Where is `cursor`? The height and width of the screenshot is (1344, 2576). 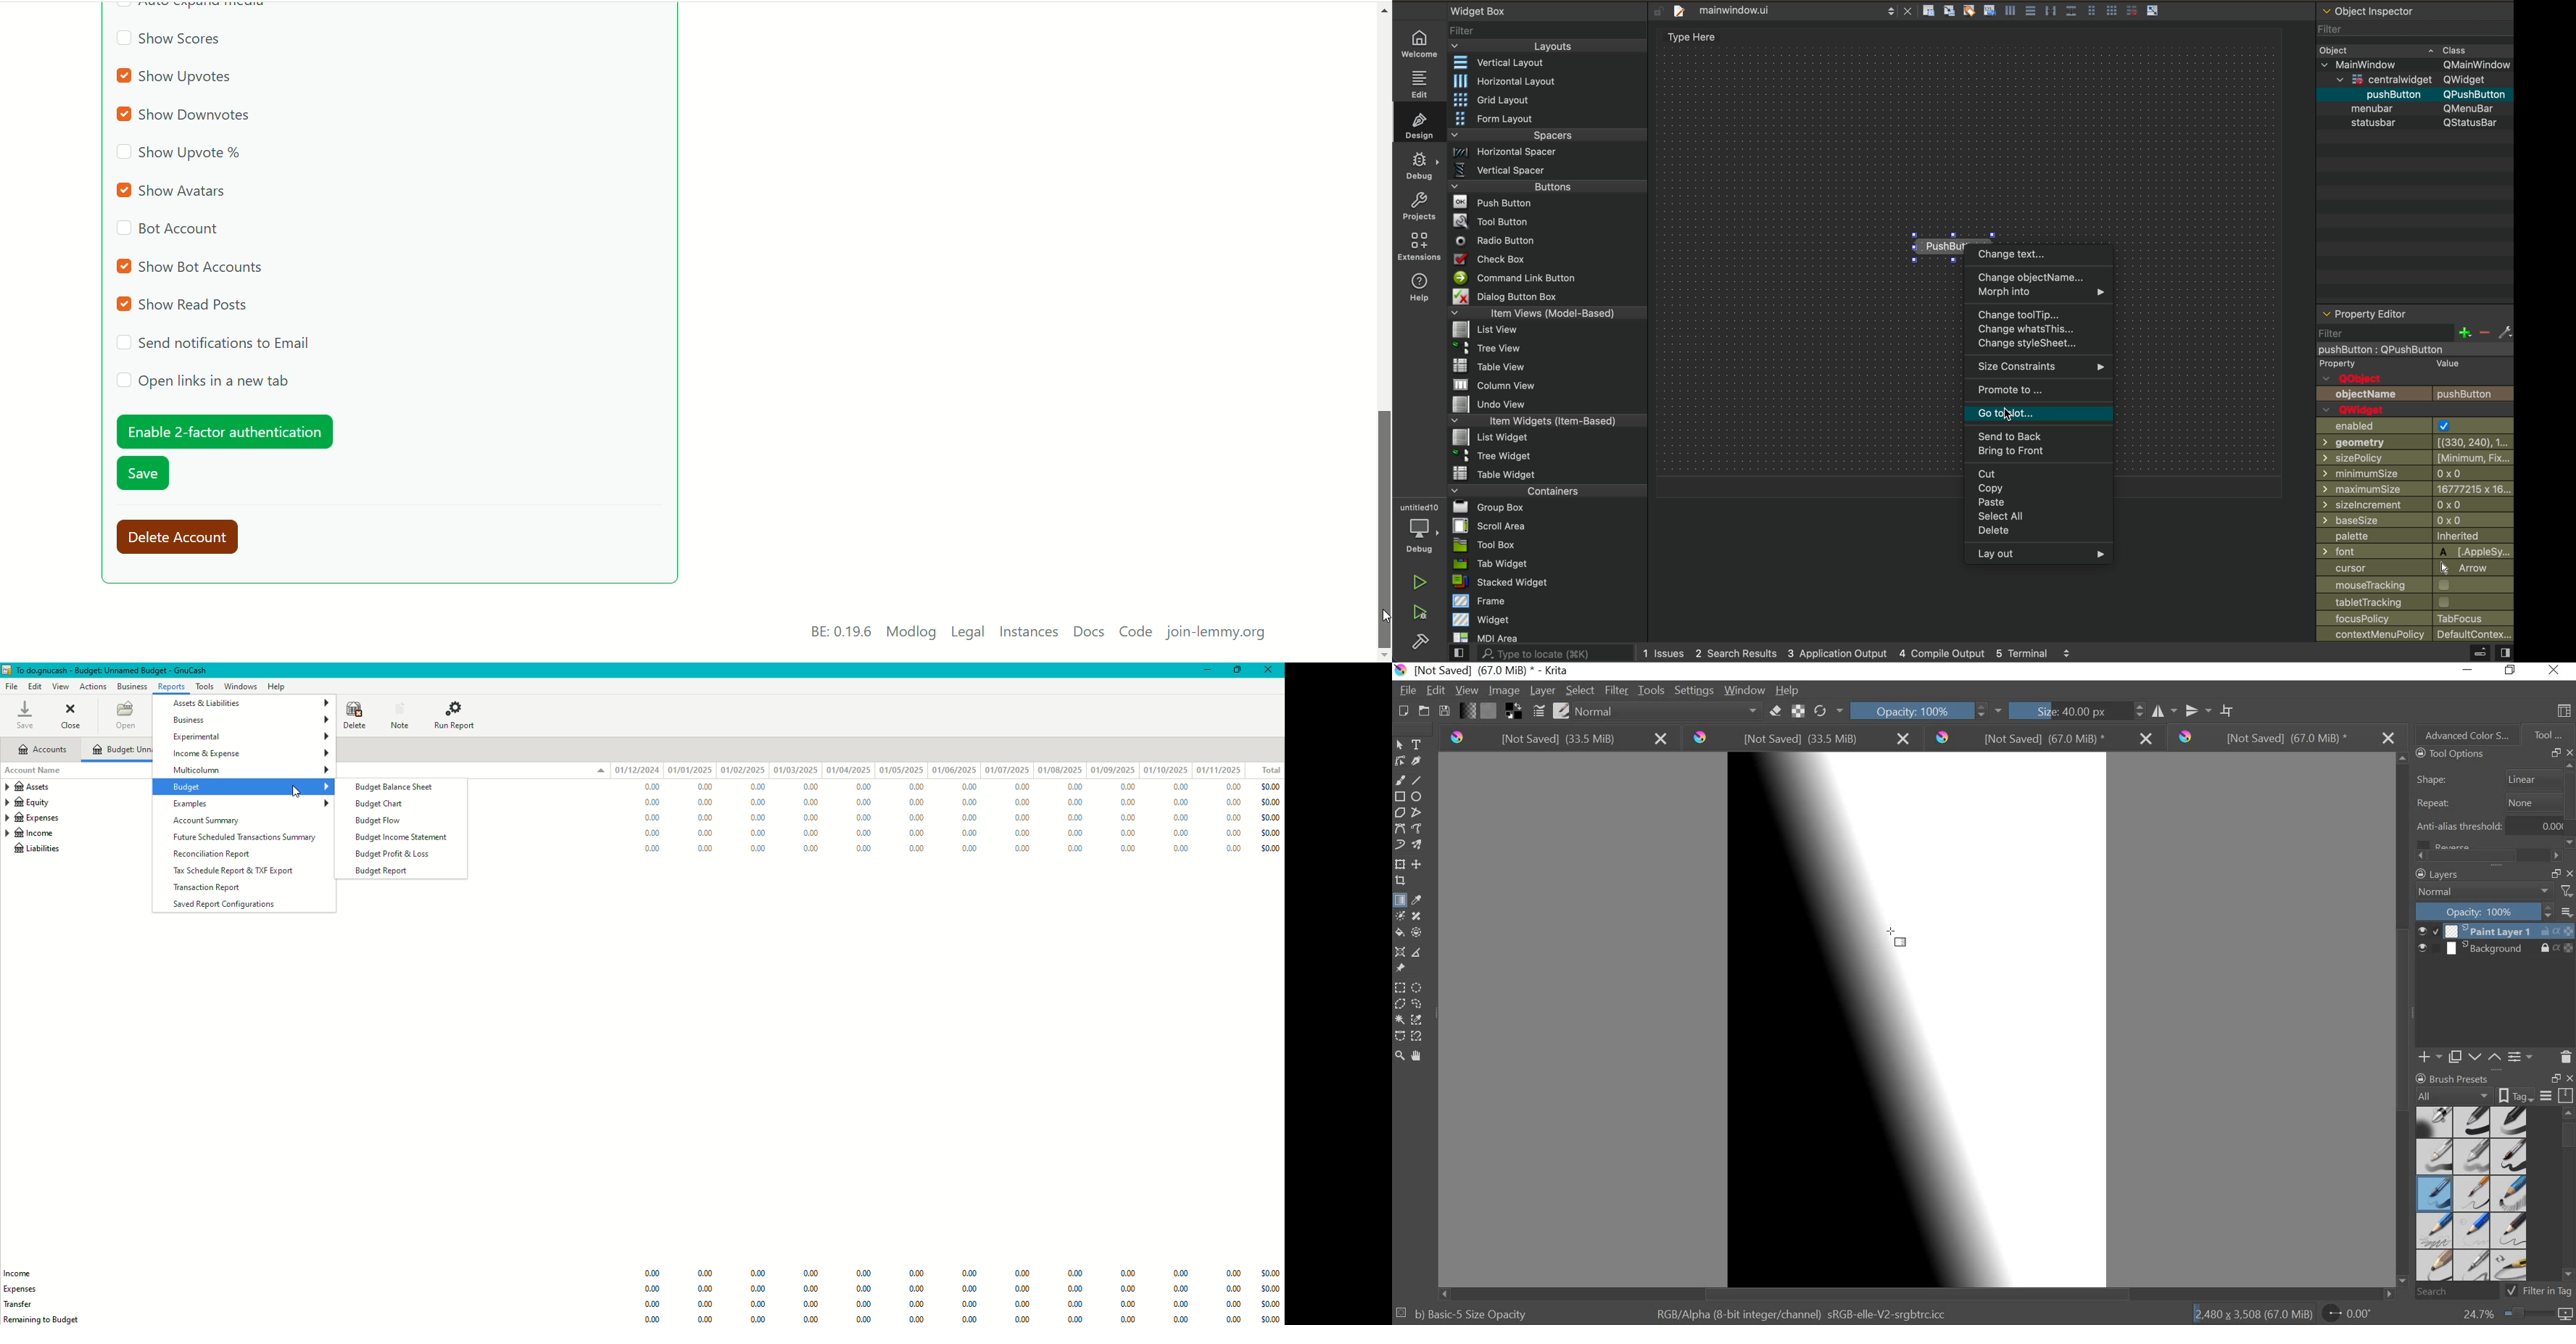
cursor is located at coordinates (2415, 567).